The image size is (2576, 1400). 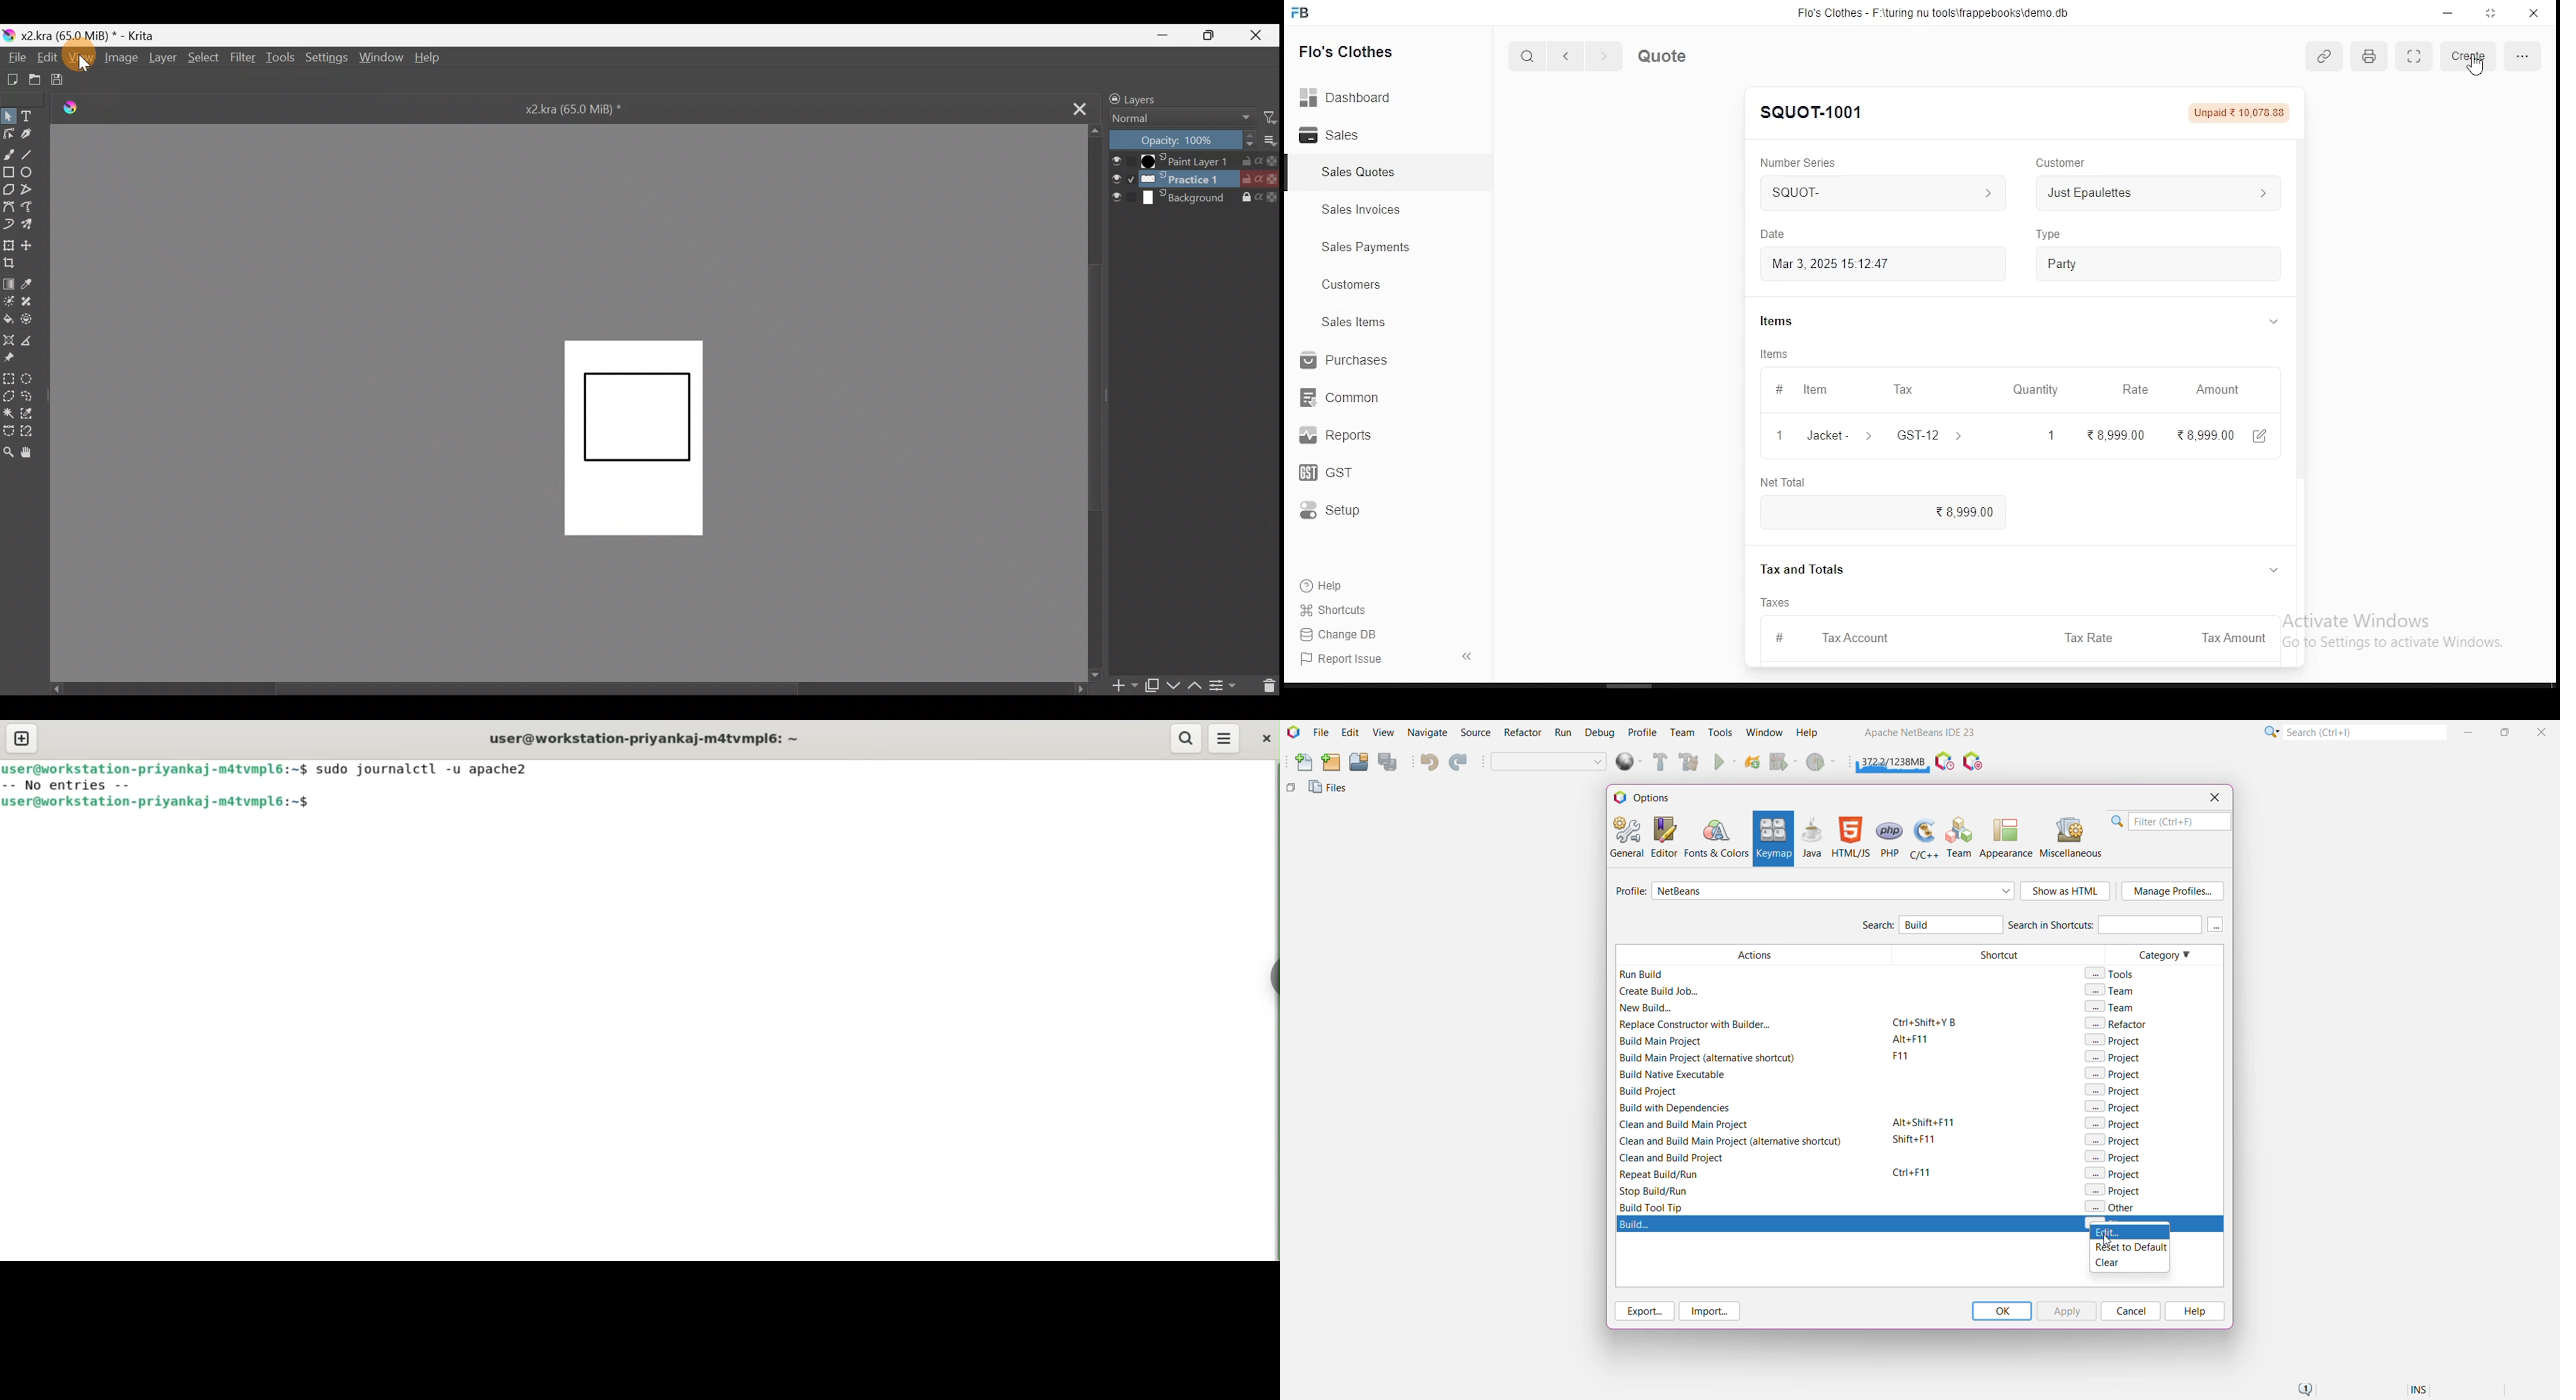 What do you see at coordinates (1804, 388) in the screenshot?
I see `item` at bounding box center [1804, 388].